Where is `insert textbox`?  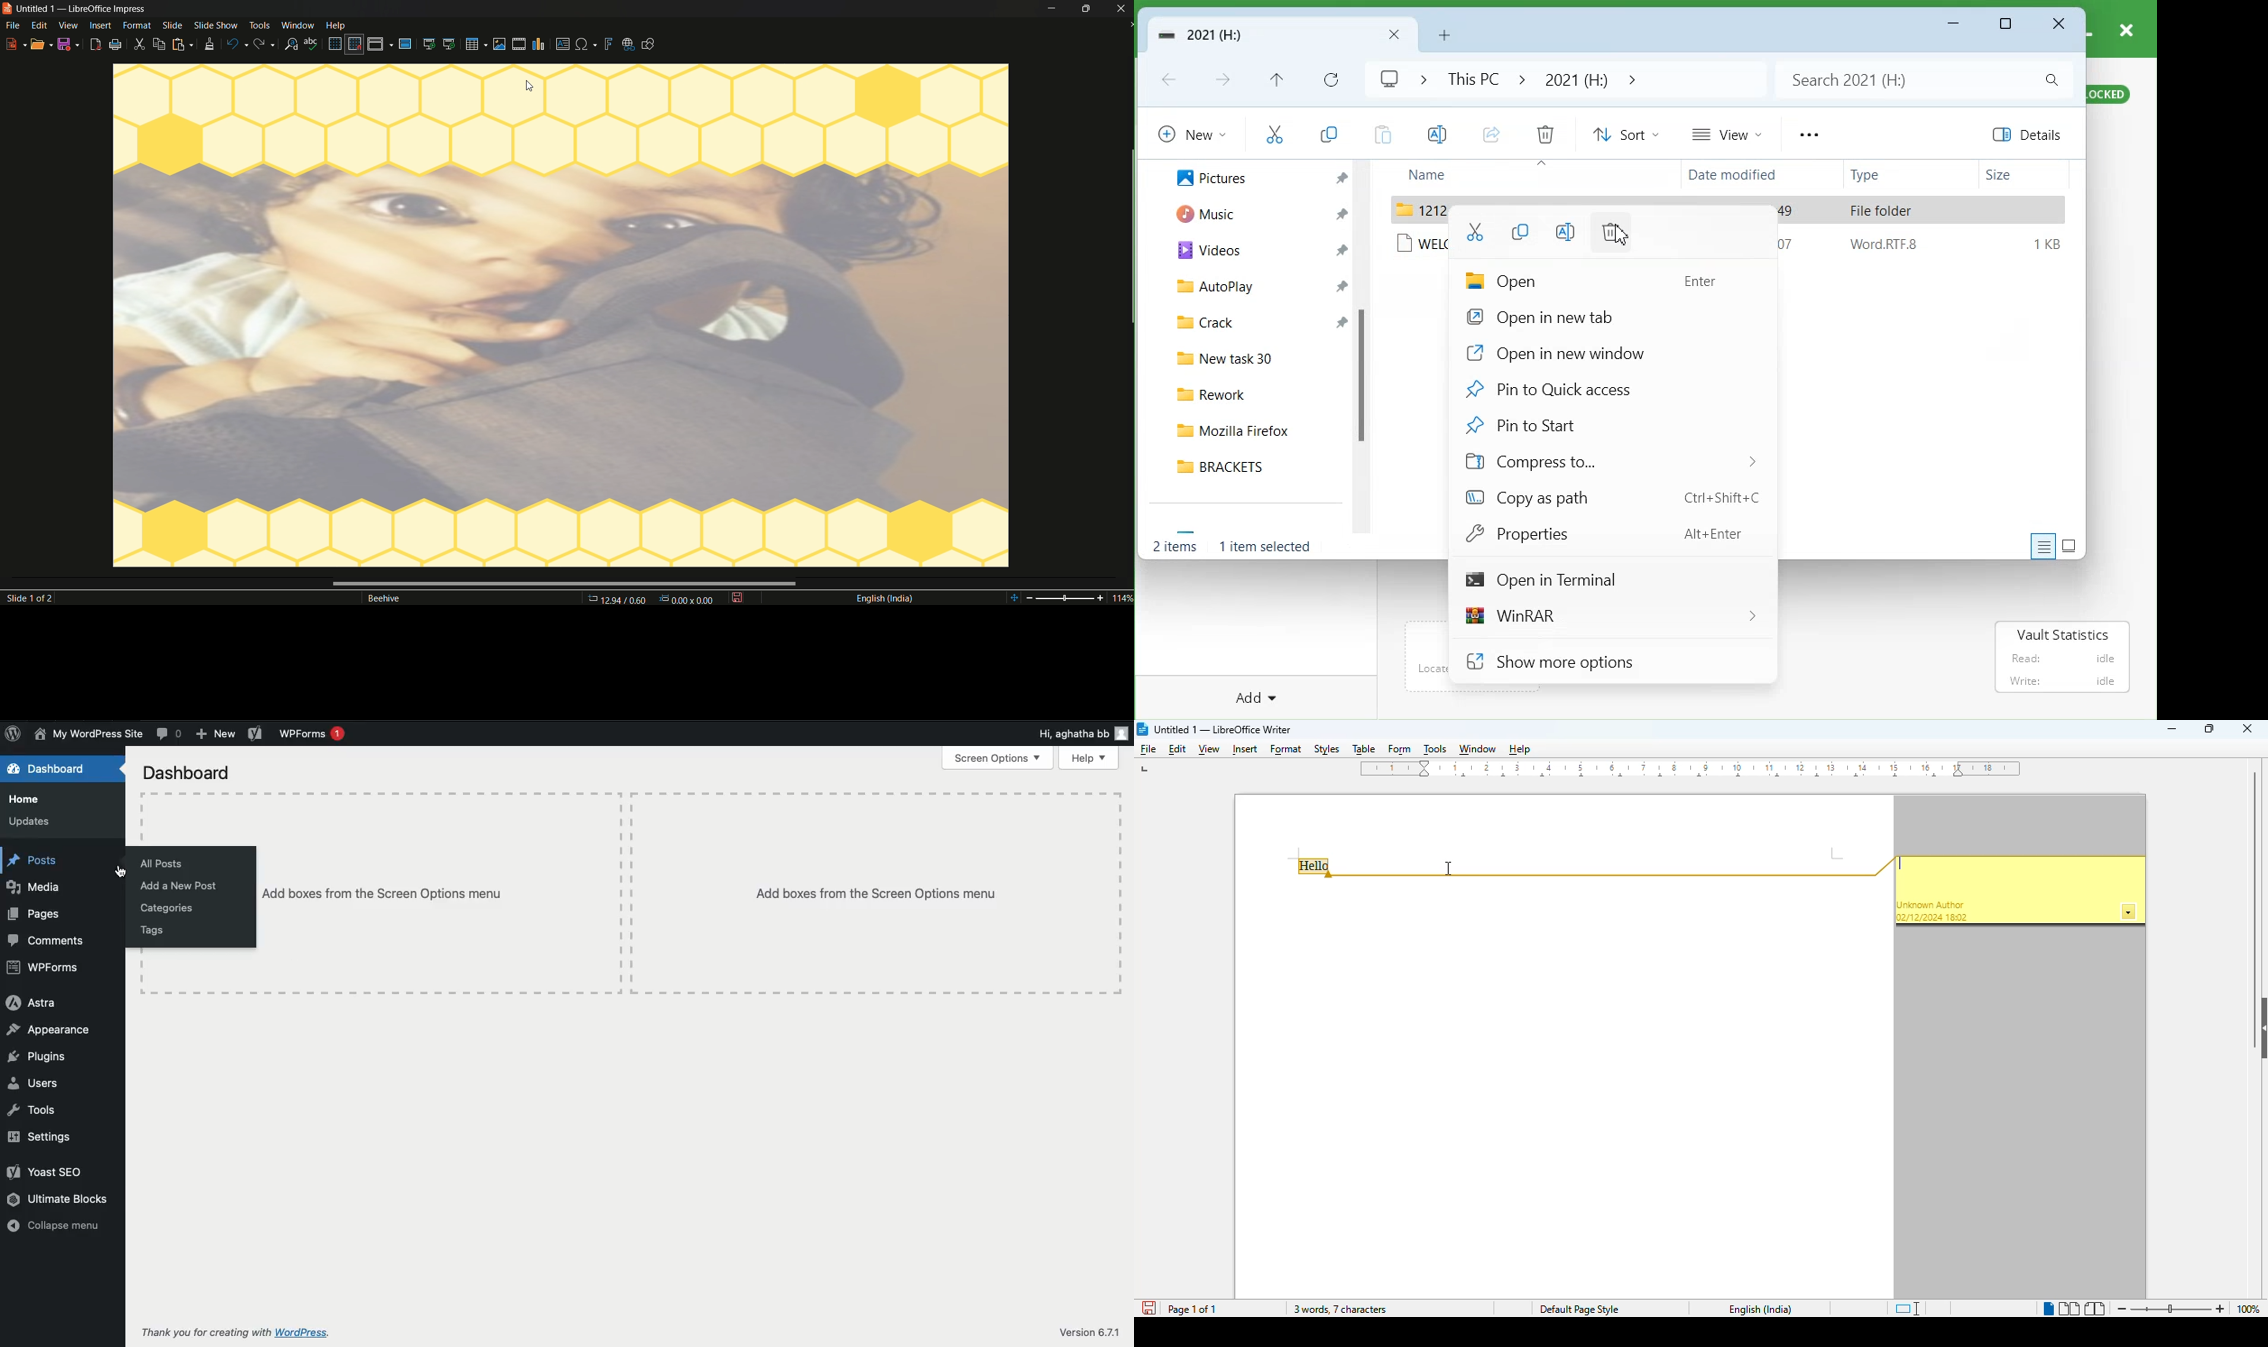
insert textbox is located at coordinates (562, 43).